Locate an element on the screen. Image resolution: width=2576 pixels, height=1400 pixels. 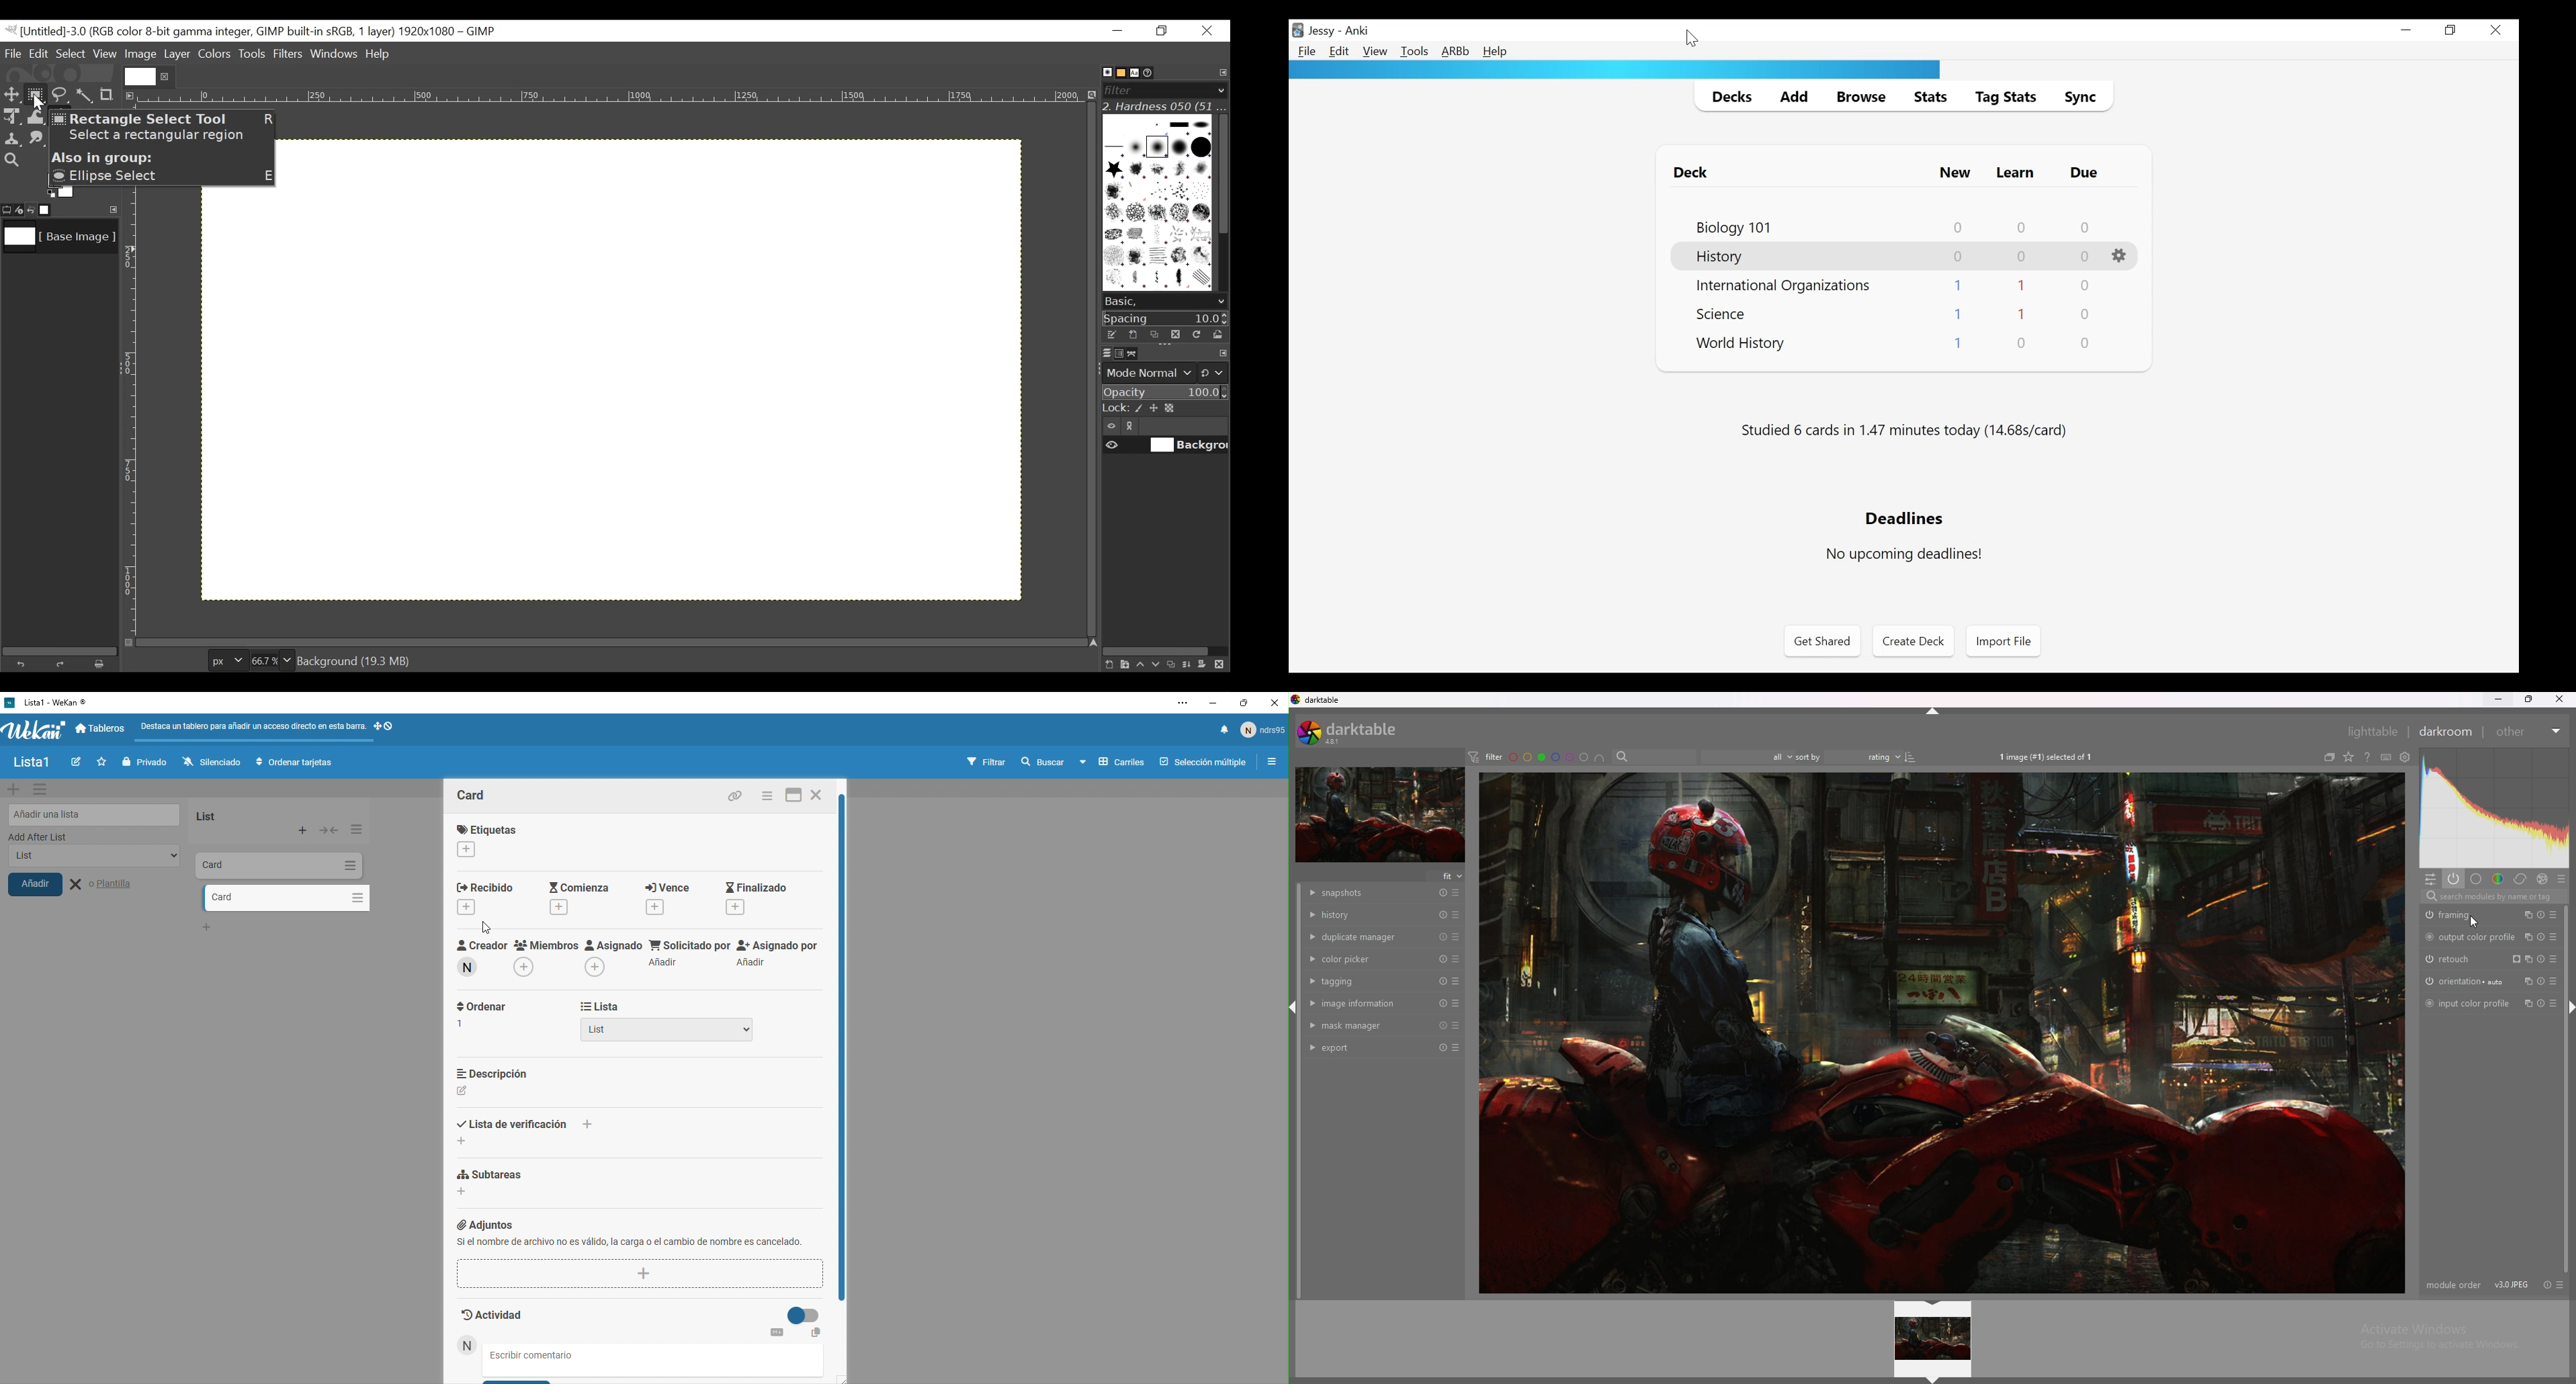
reset is located at coordinates (2541, 917).